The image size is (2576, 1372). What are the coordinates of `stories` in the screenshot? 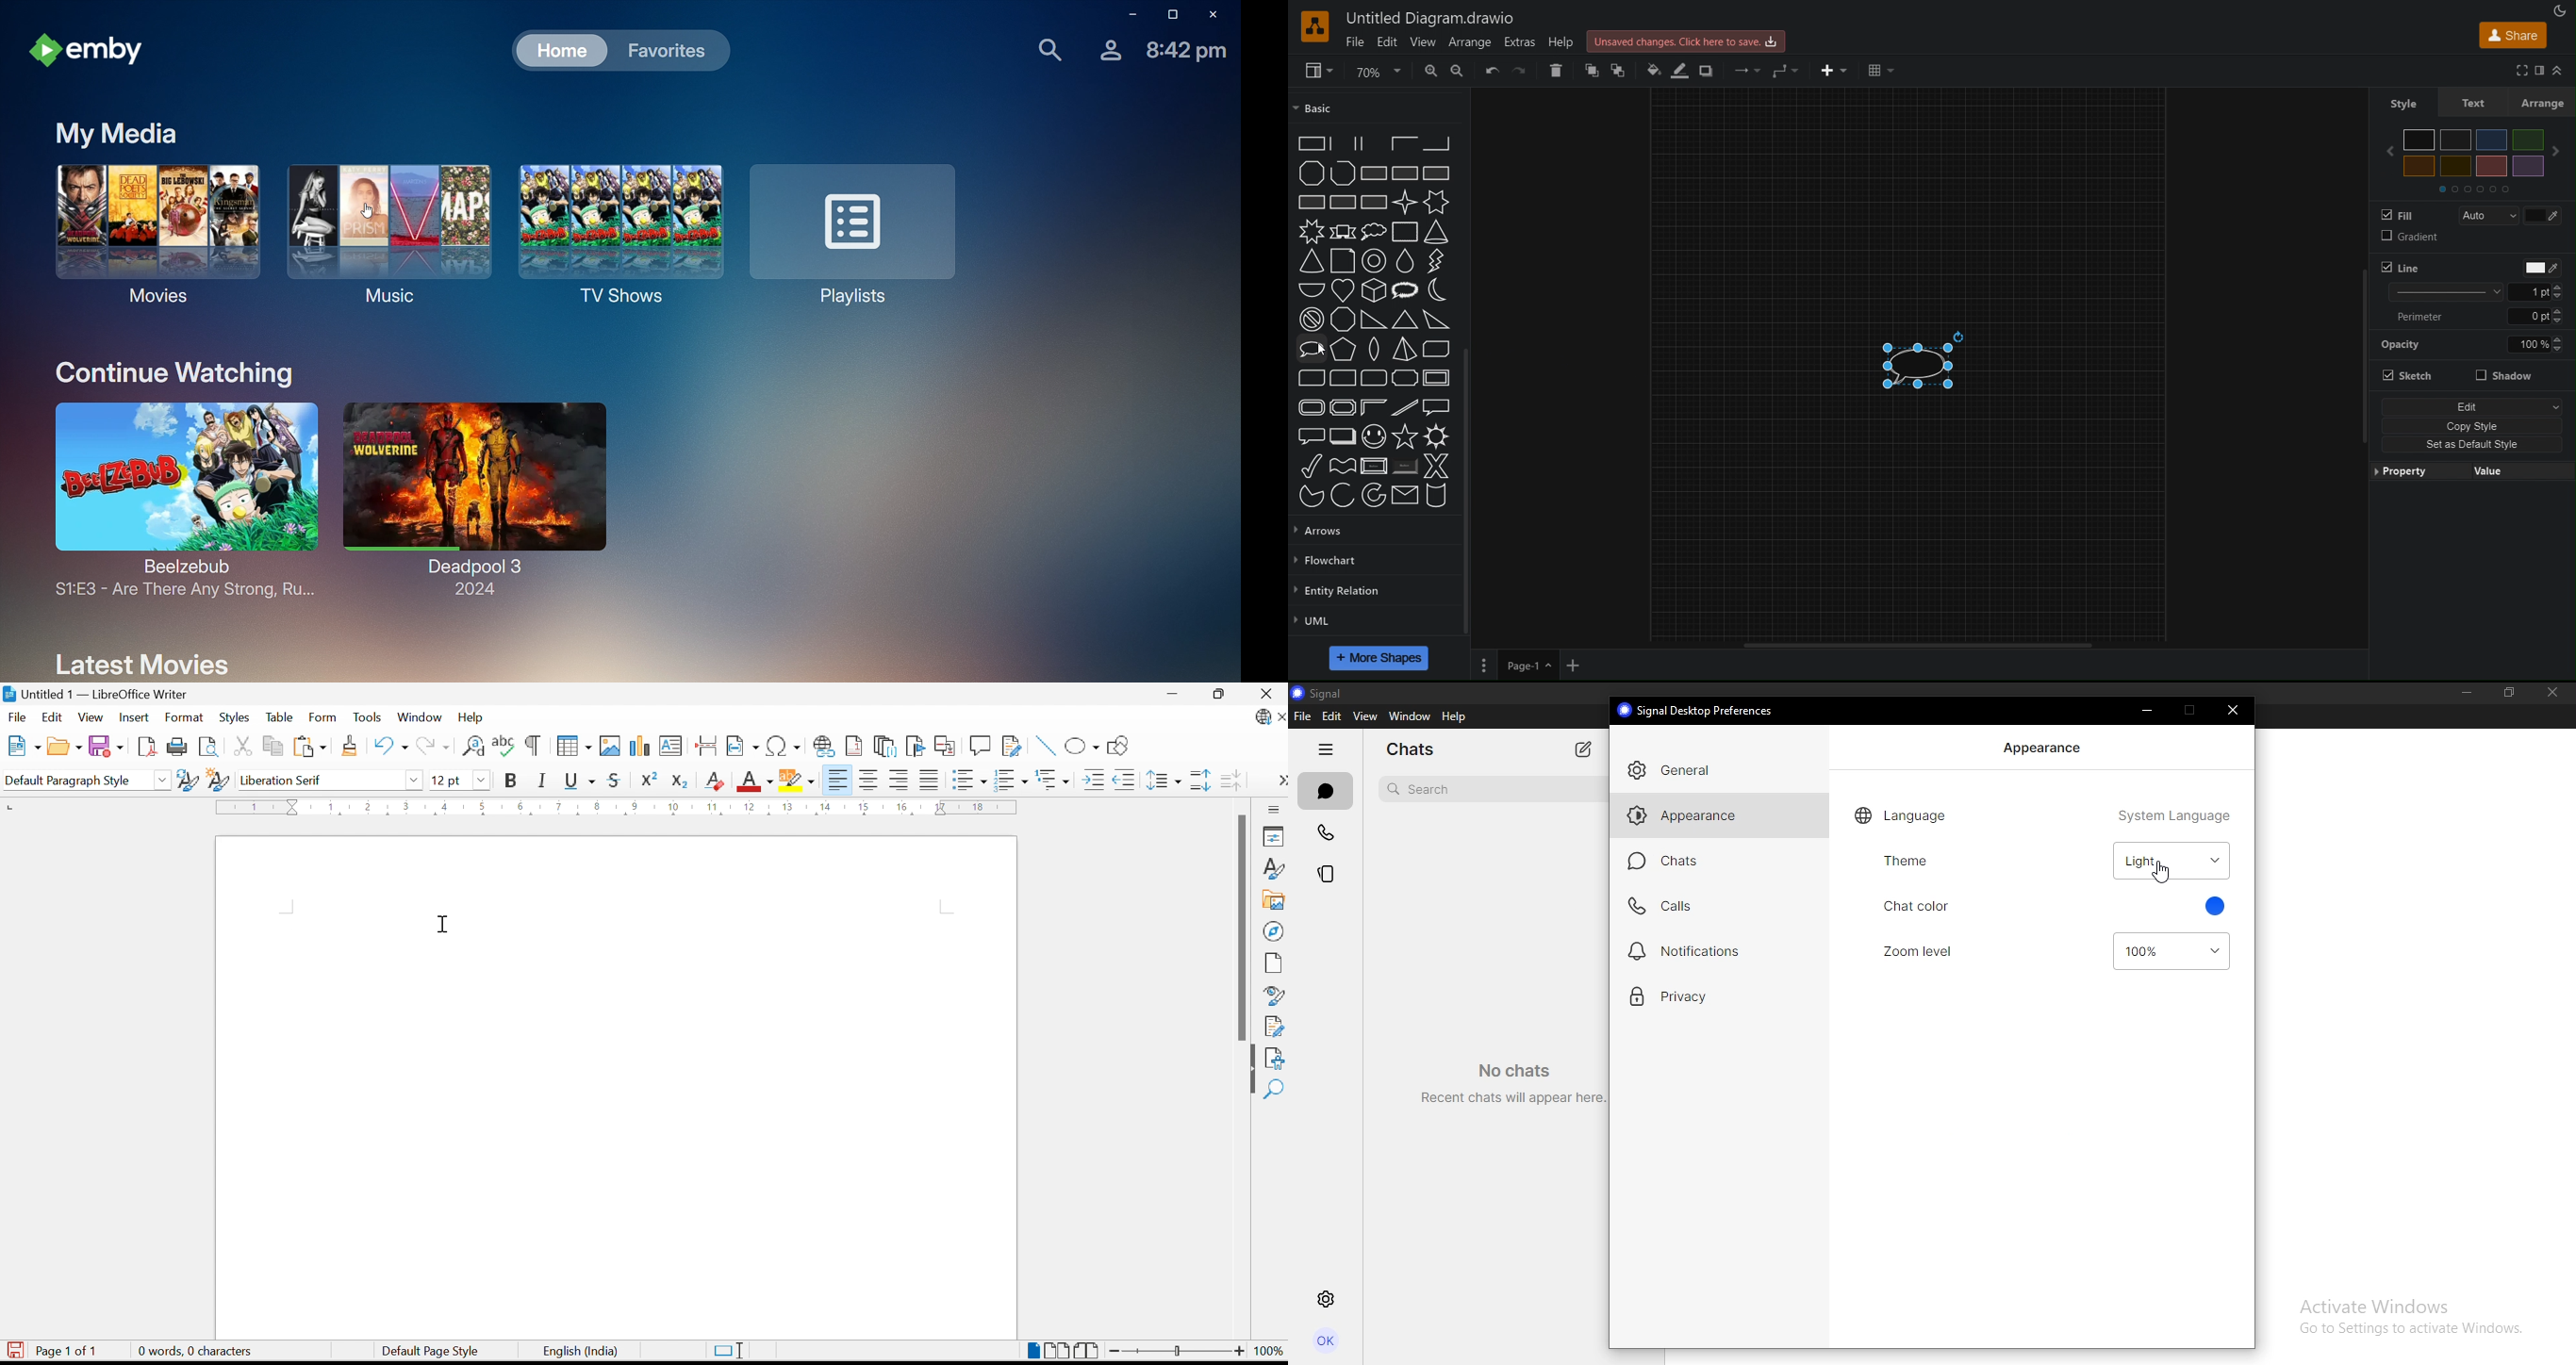 It's located at (1327, 873).